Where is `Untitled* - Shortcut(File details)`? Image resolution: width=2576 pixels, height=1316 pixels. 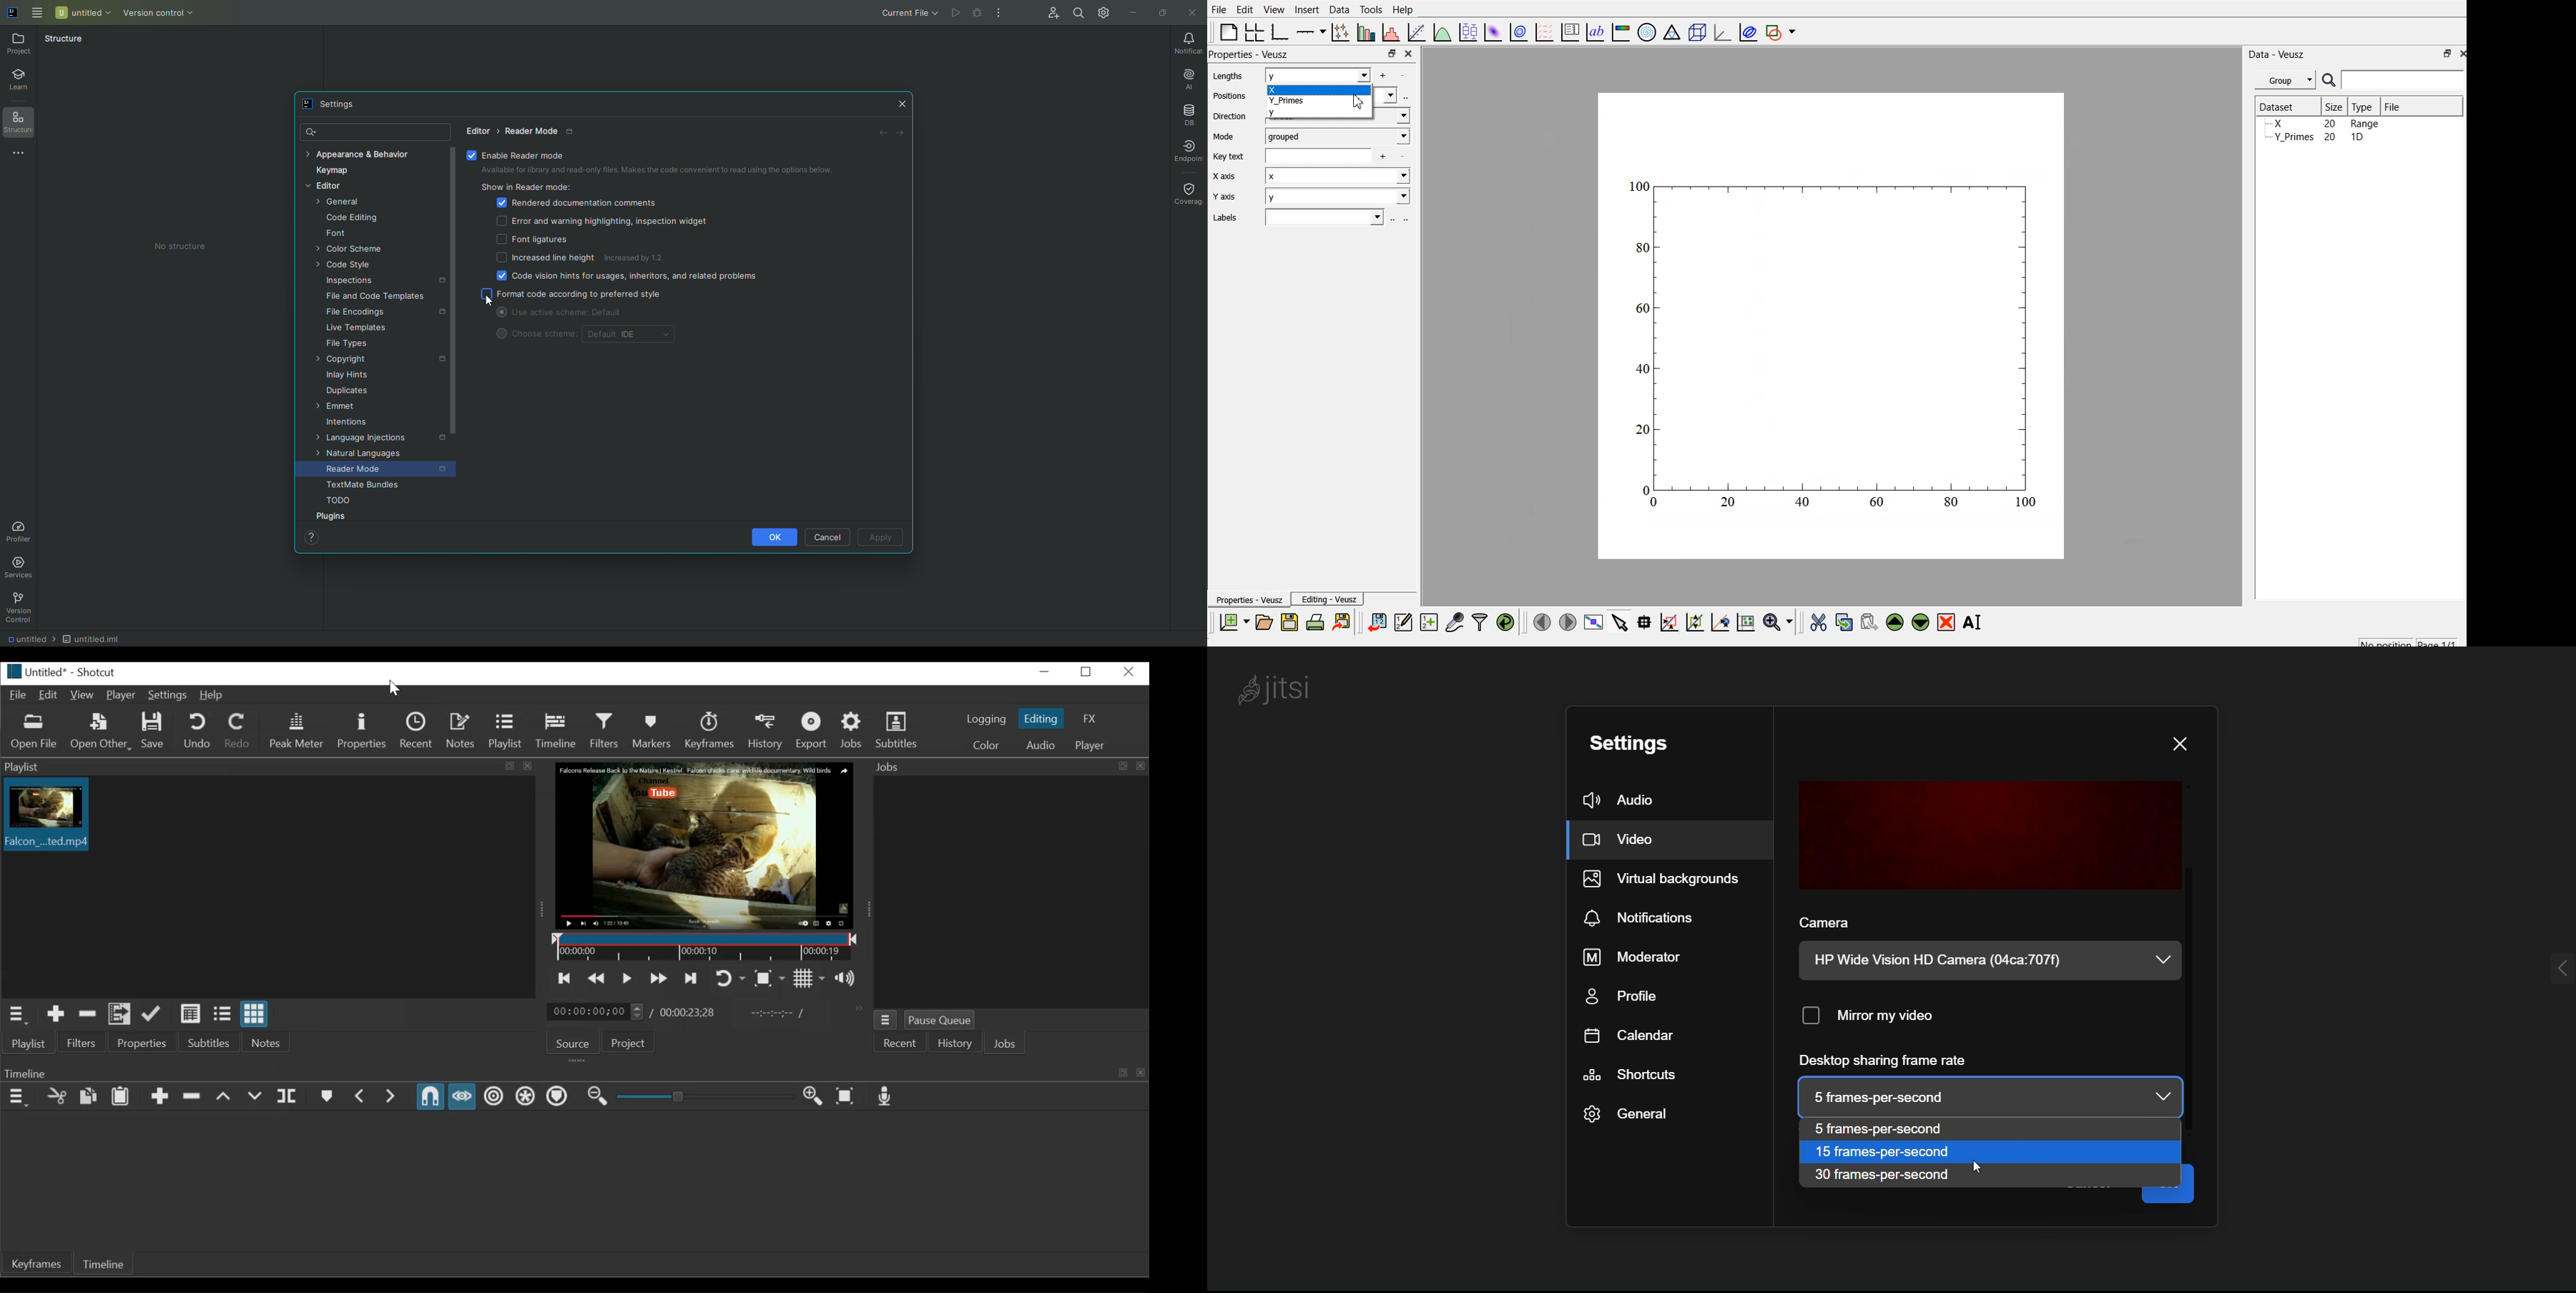
Untitled* - Shortcut(File details) is located at coordinates (69, 672).